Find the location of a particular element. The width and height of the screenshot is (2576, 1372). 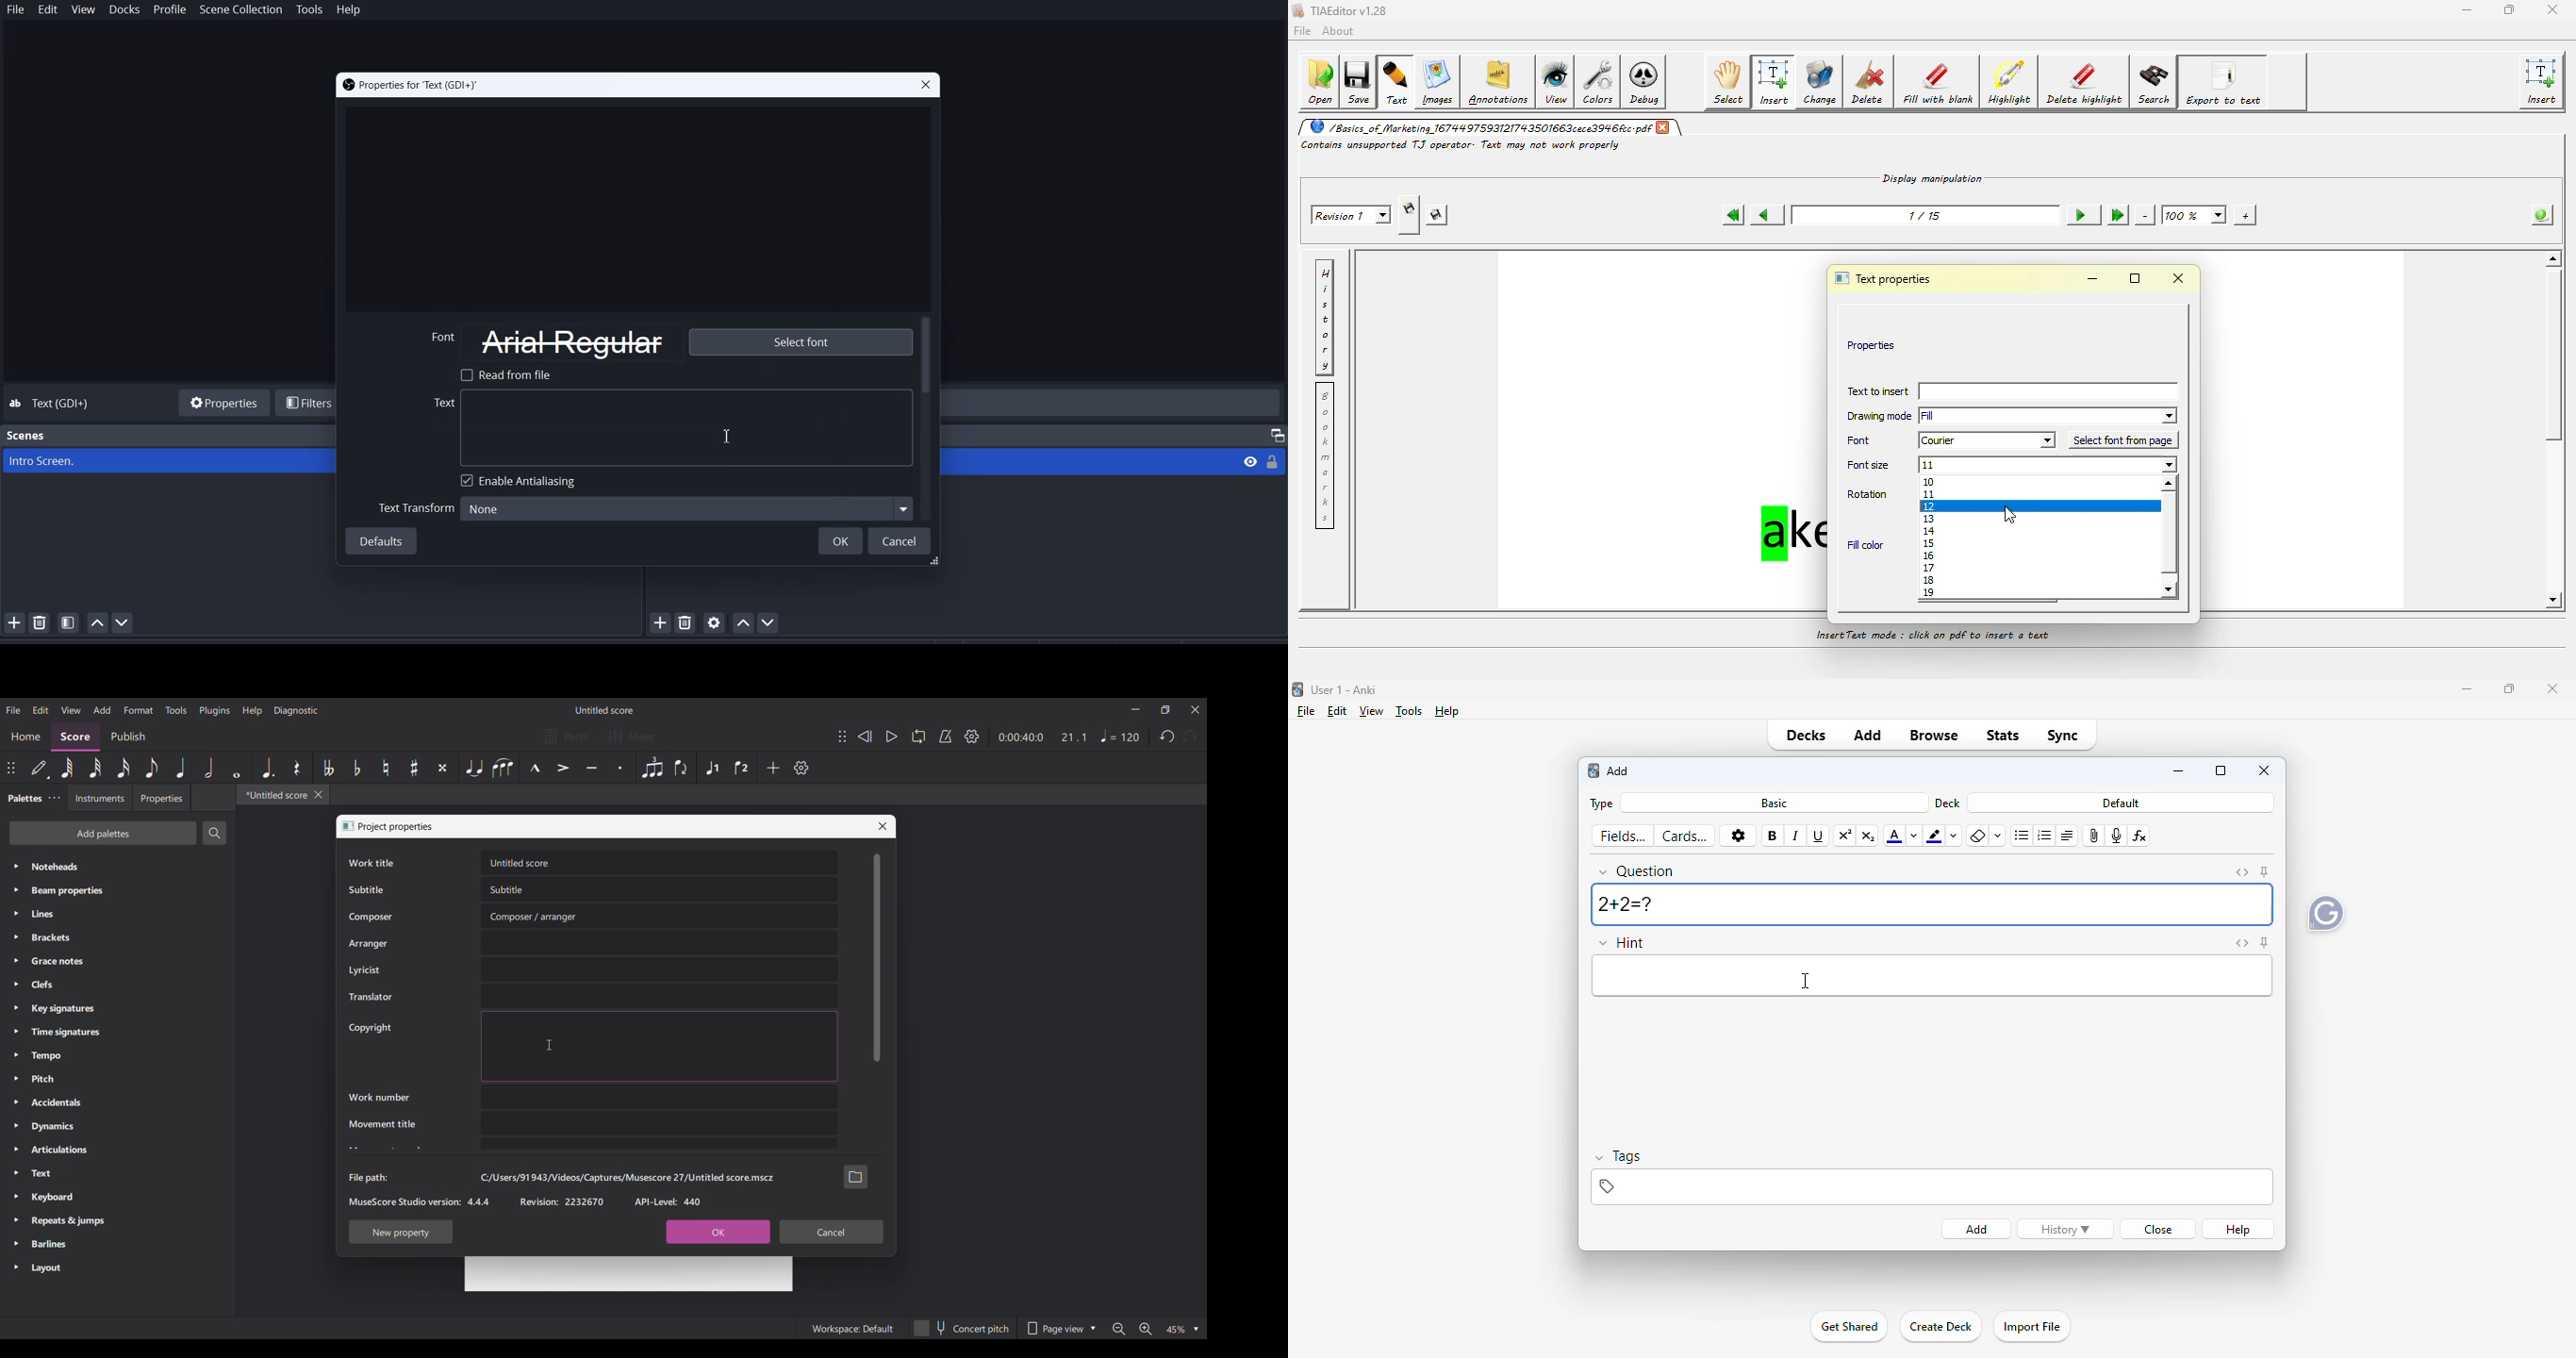

deck is located at coordinates (1946, 803).